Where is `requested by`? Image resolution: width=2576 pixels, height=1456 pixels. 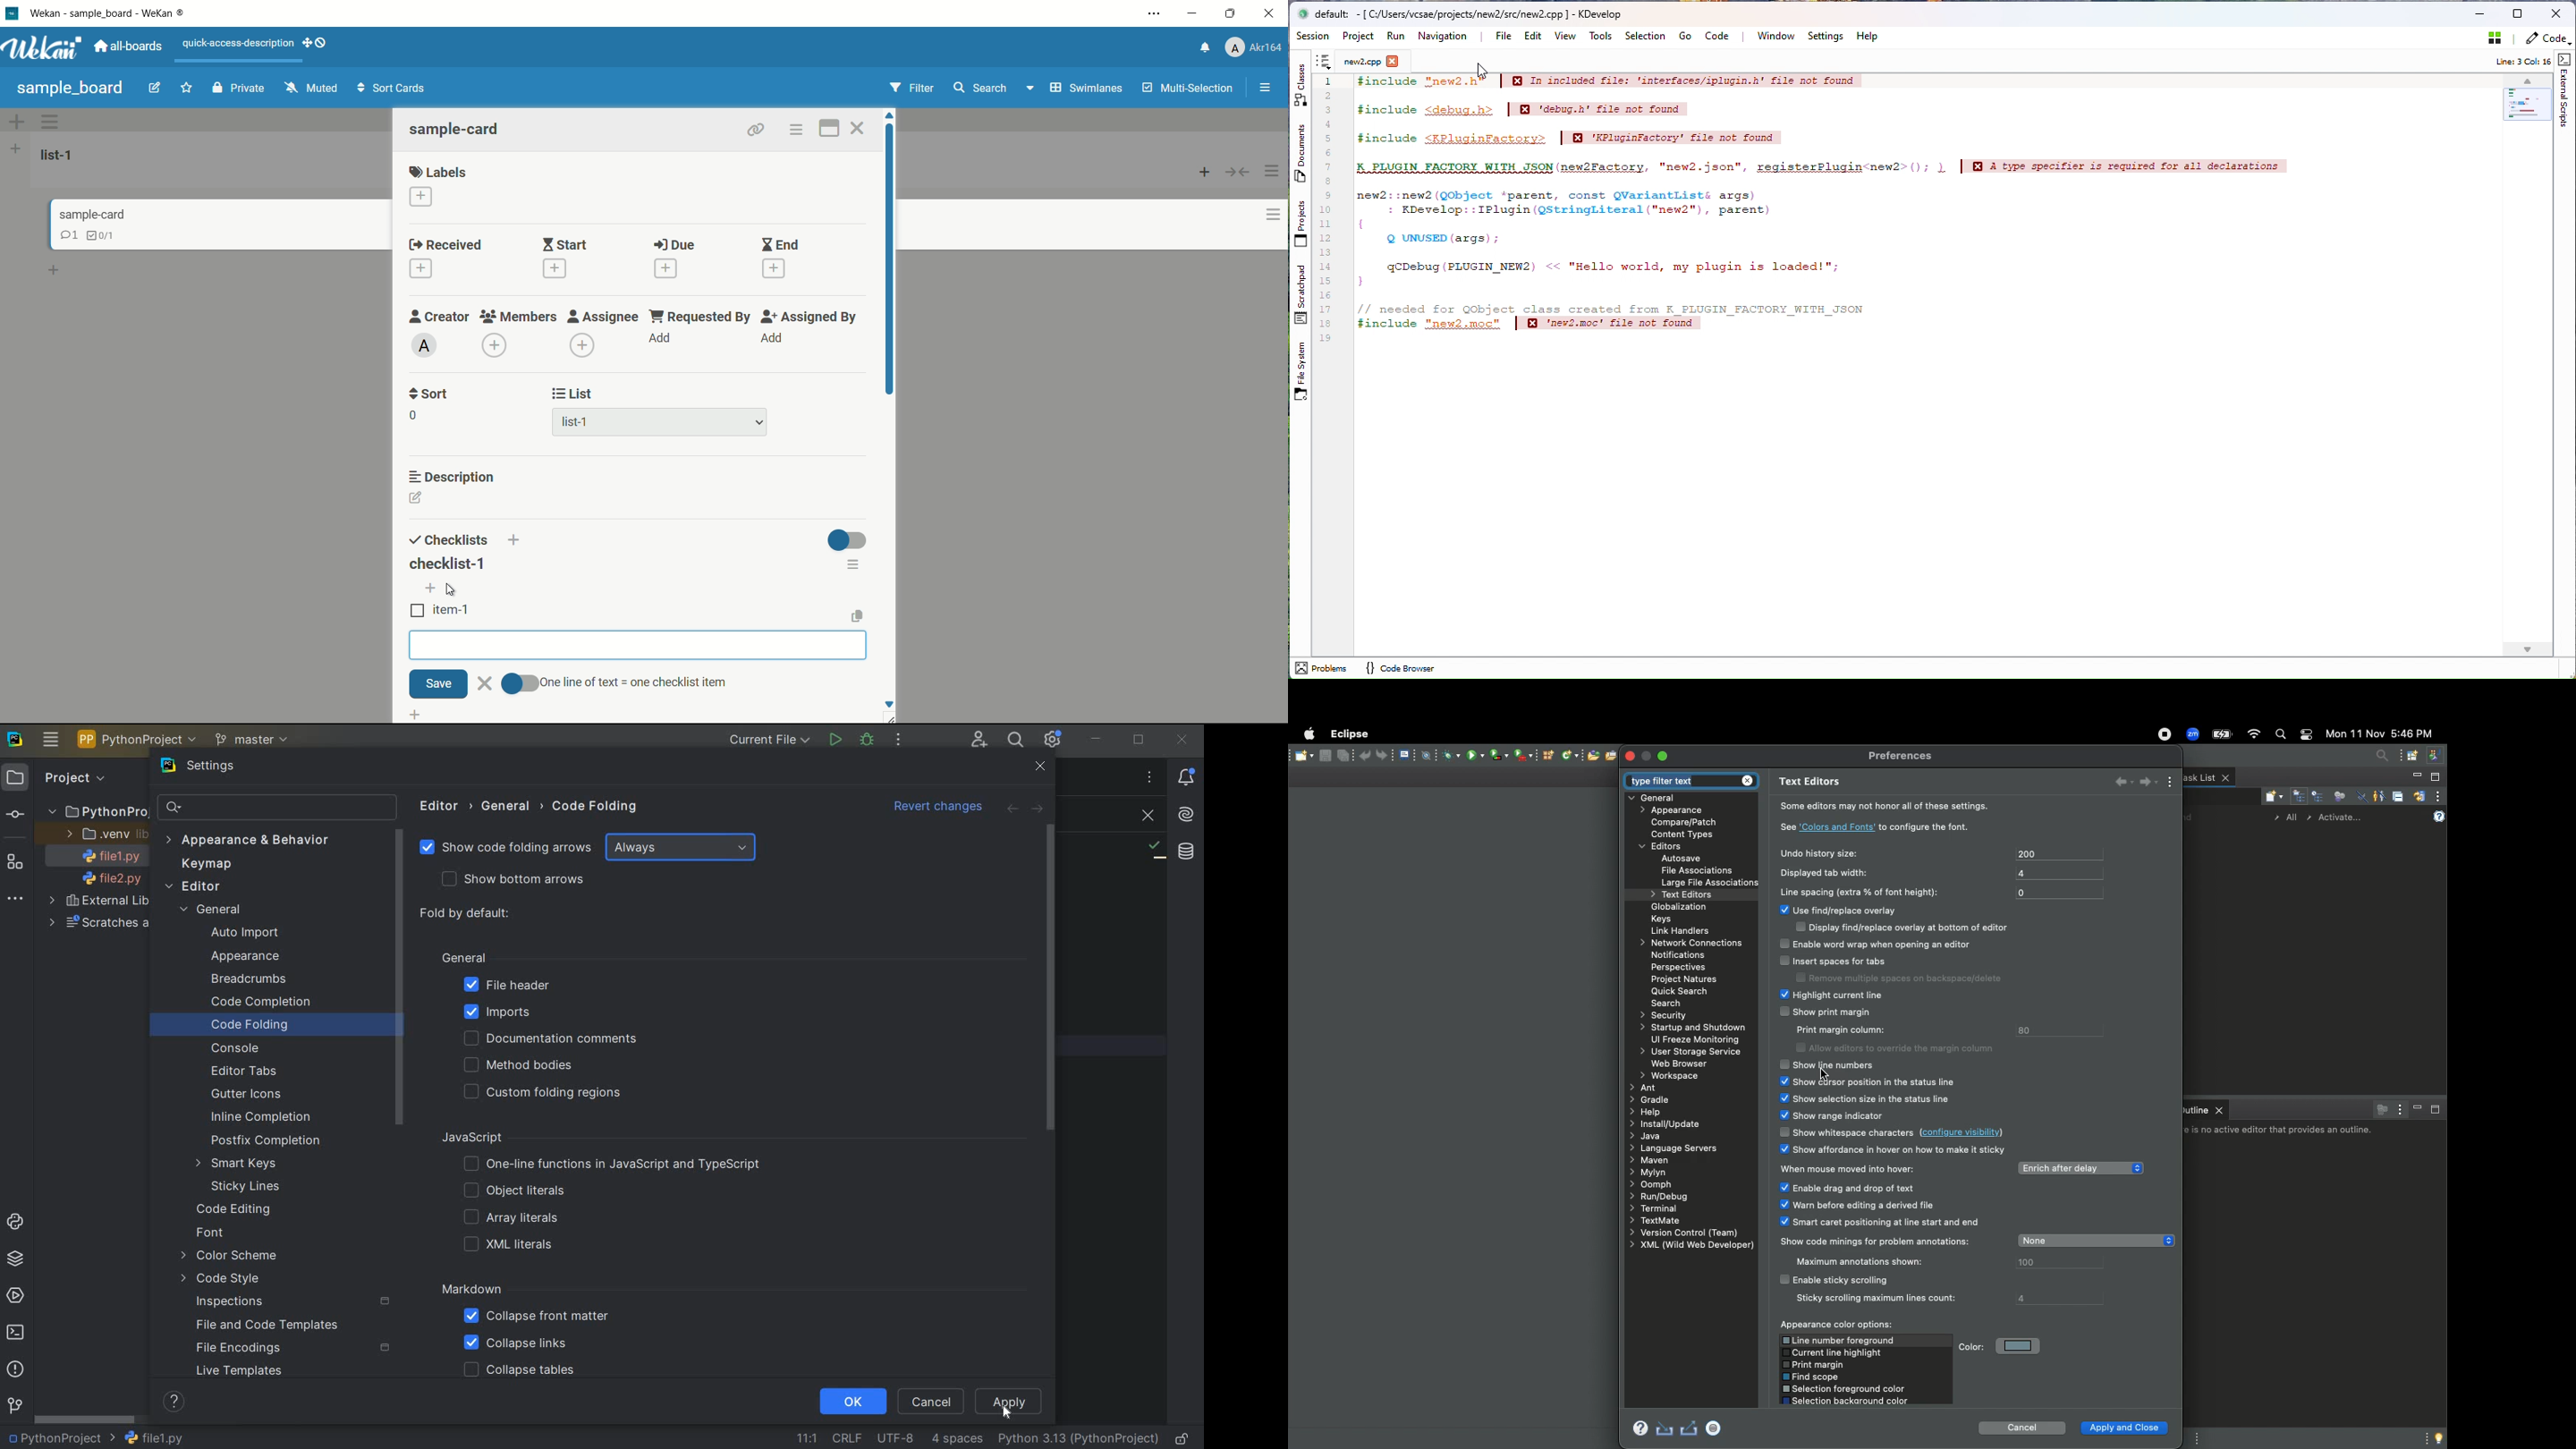
requested by is located at coordinates (701, 317).